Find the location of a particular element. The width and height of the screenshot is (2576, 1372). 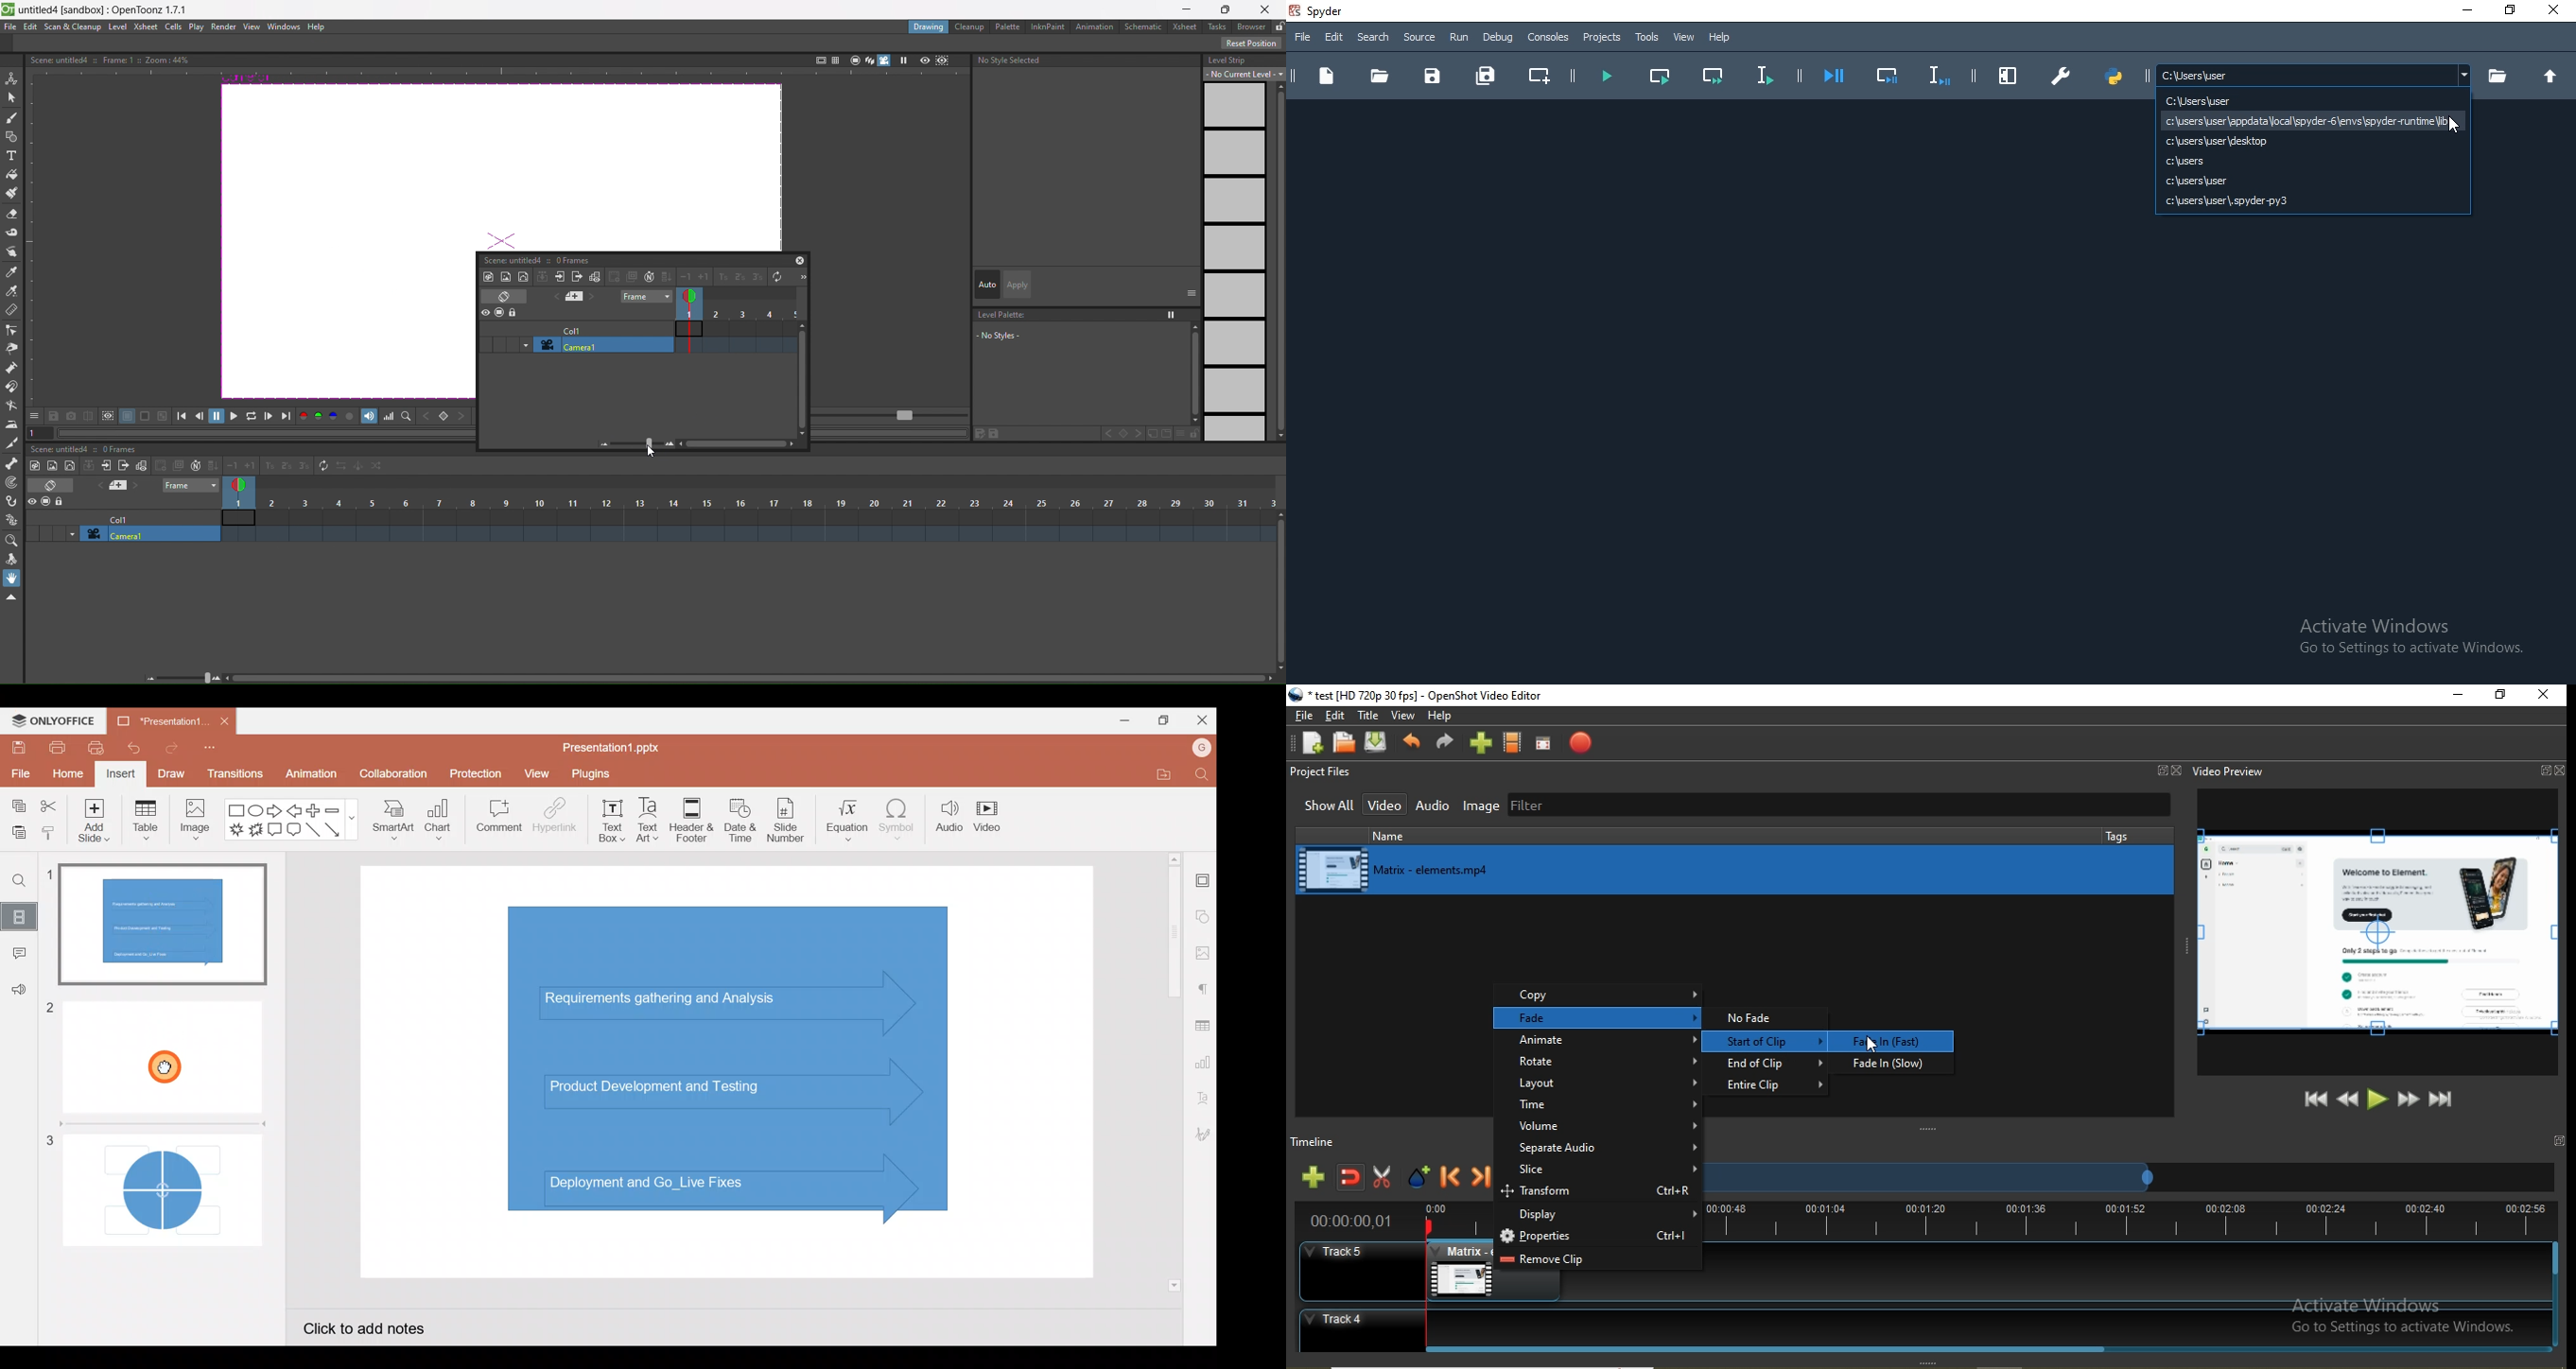

Find is located at coordinates (20, 882).